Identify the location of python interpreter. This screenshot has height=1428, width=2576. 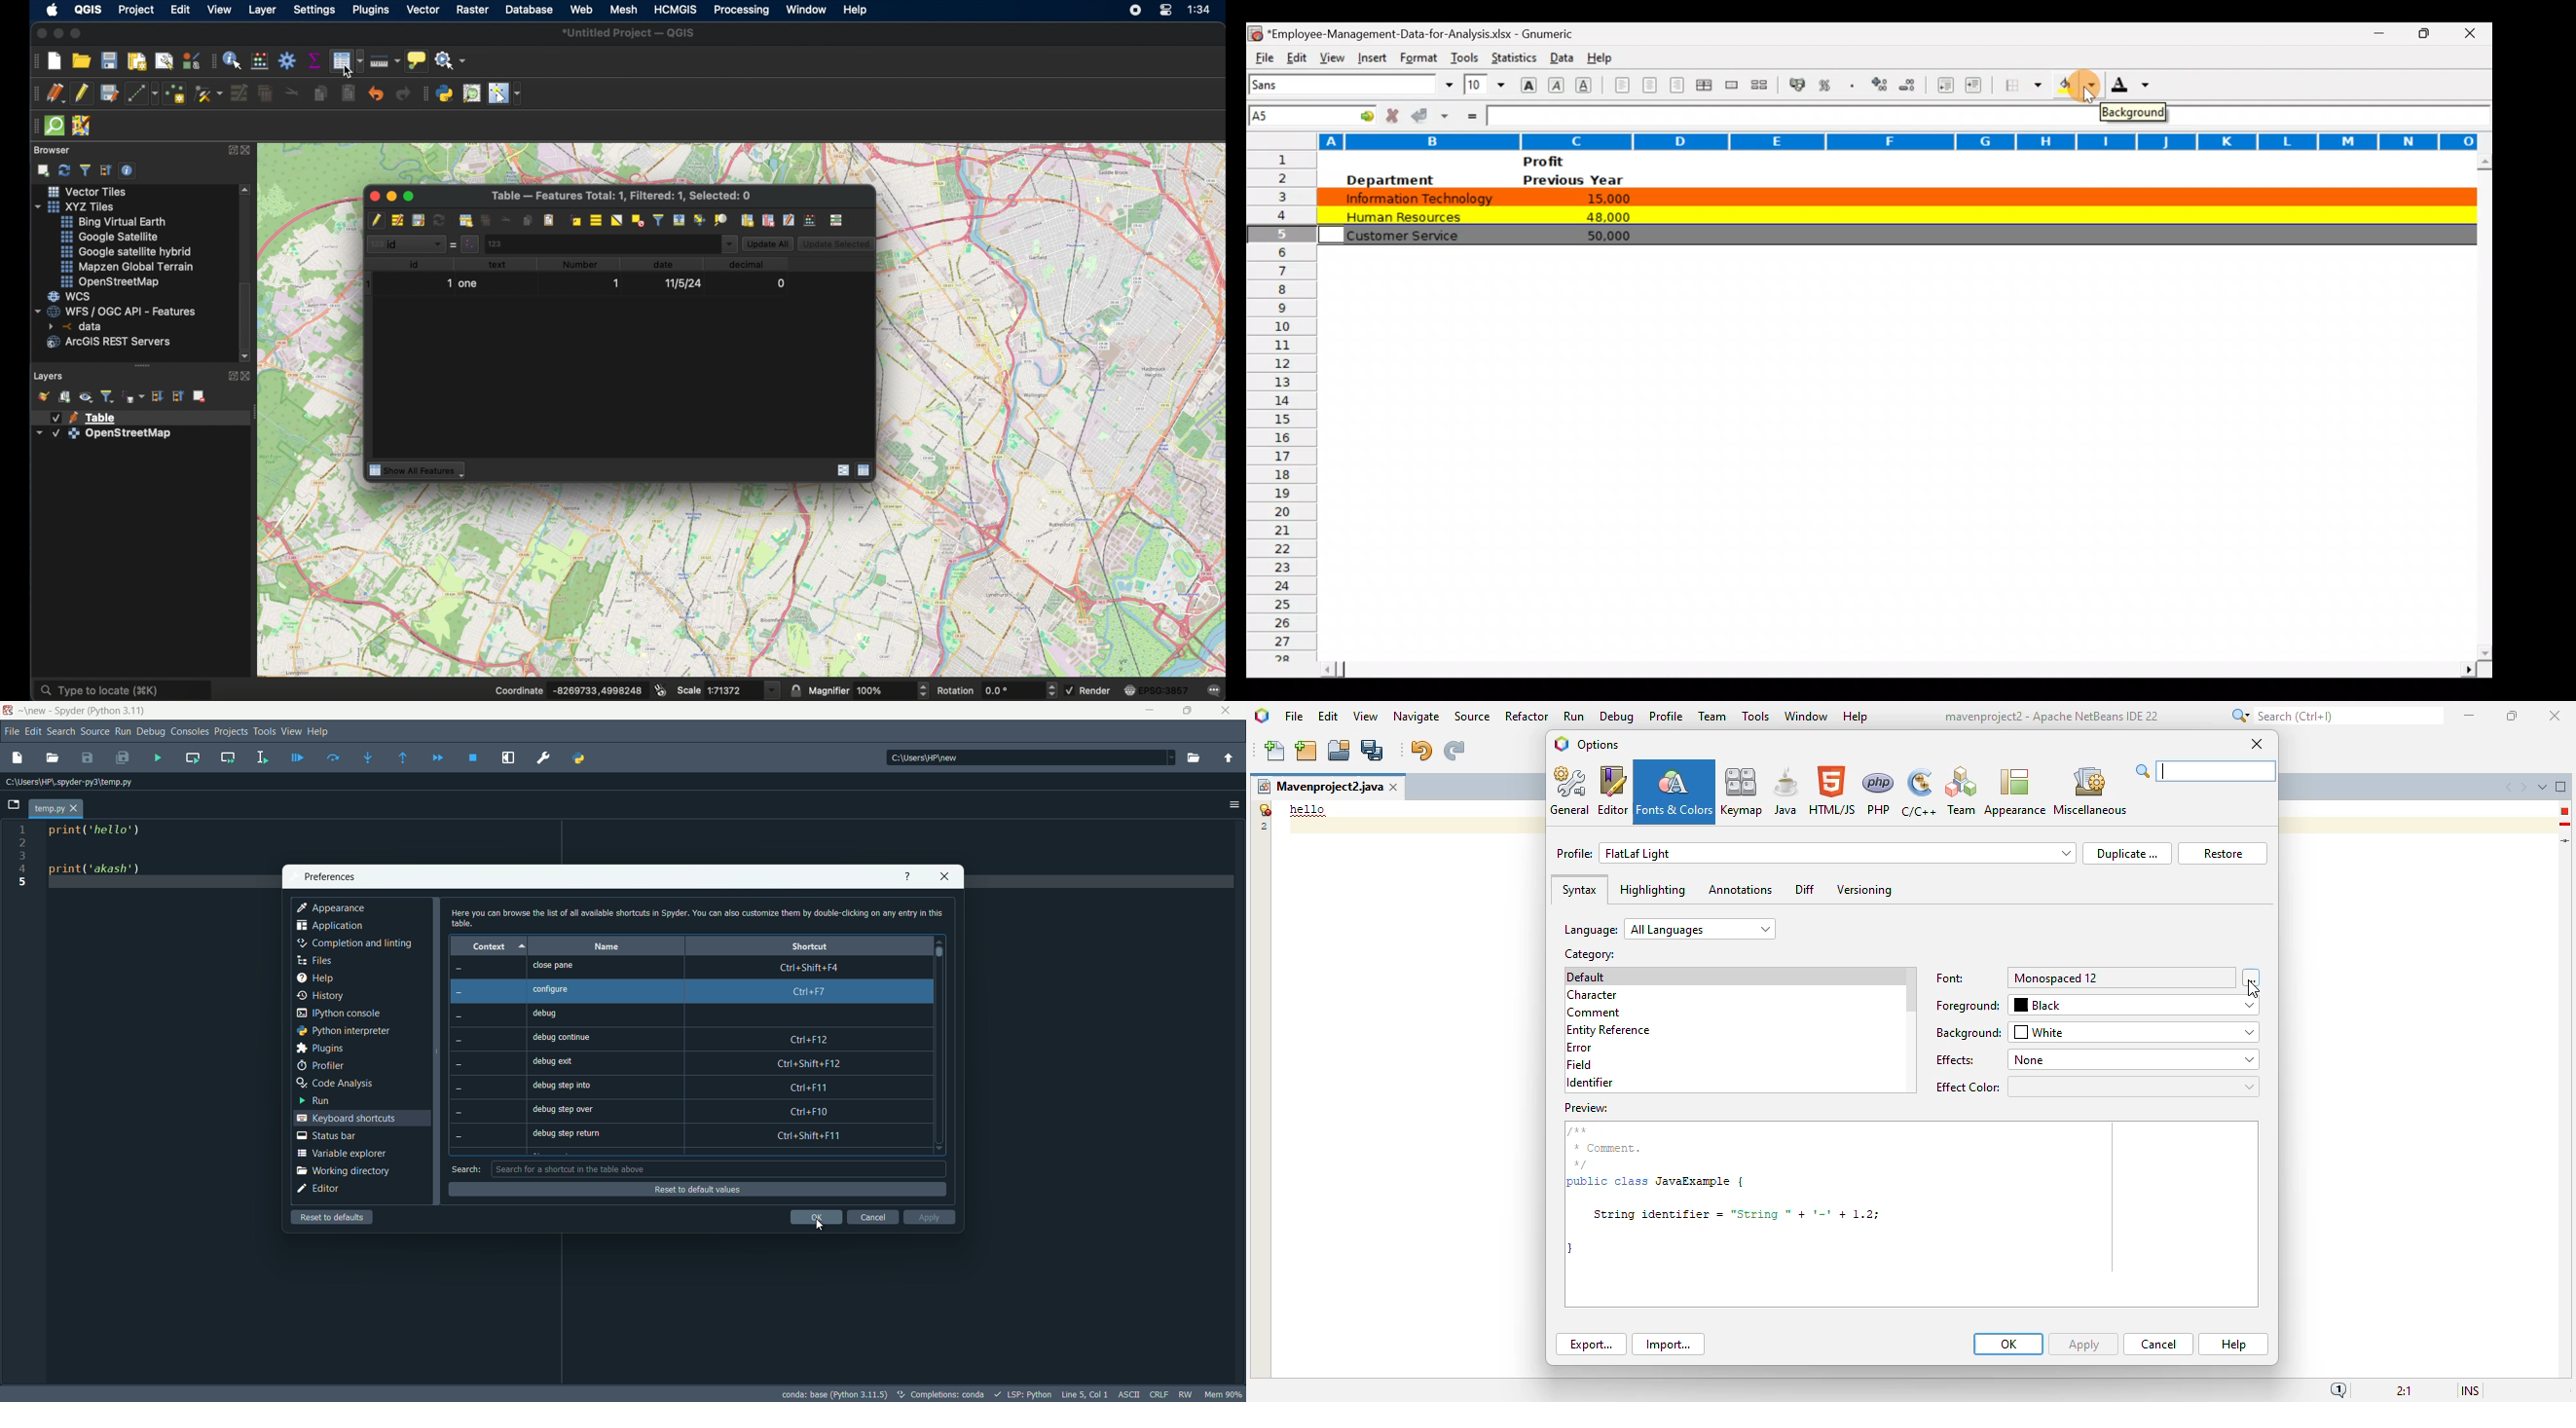
(341, 1031).